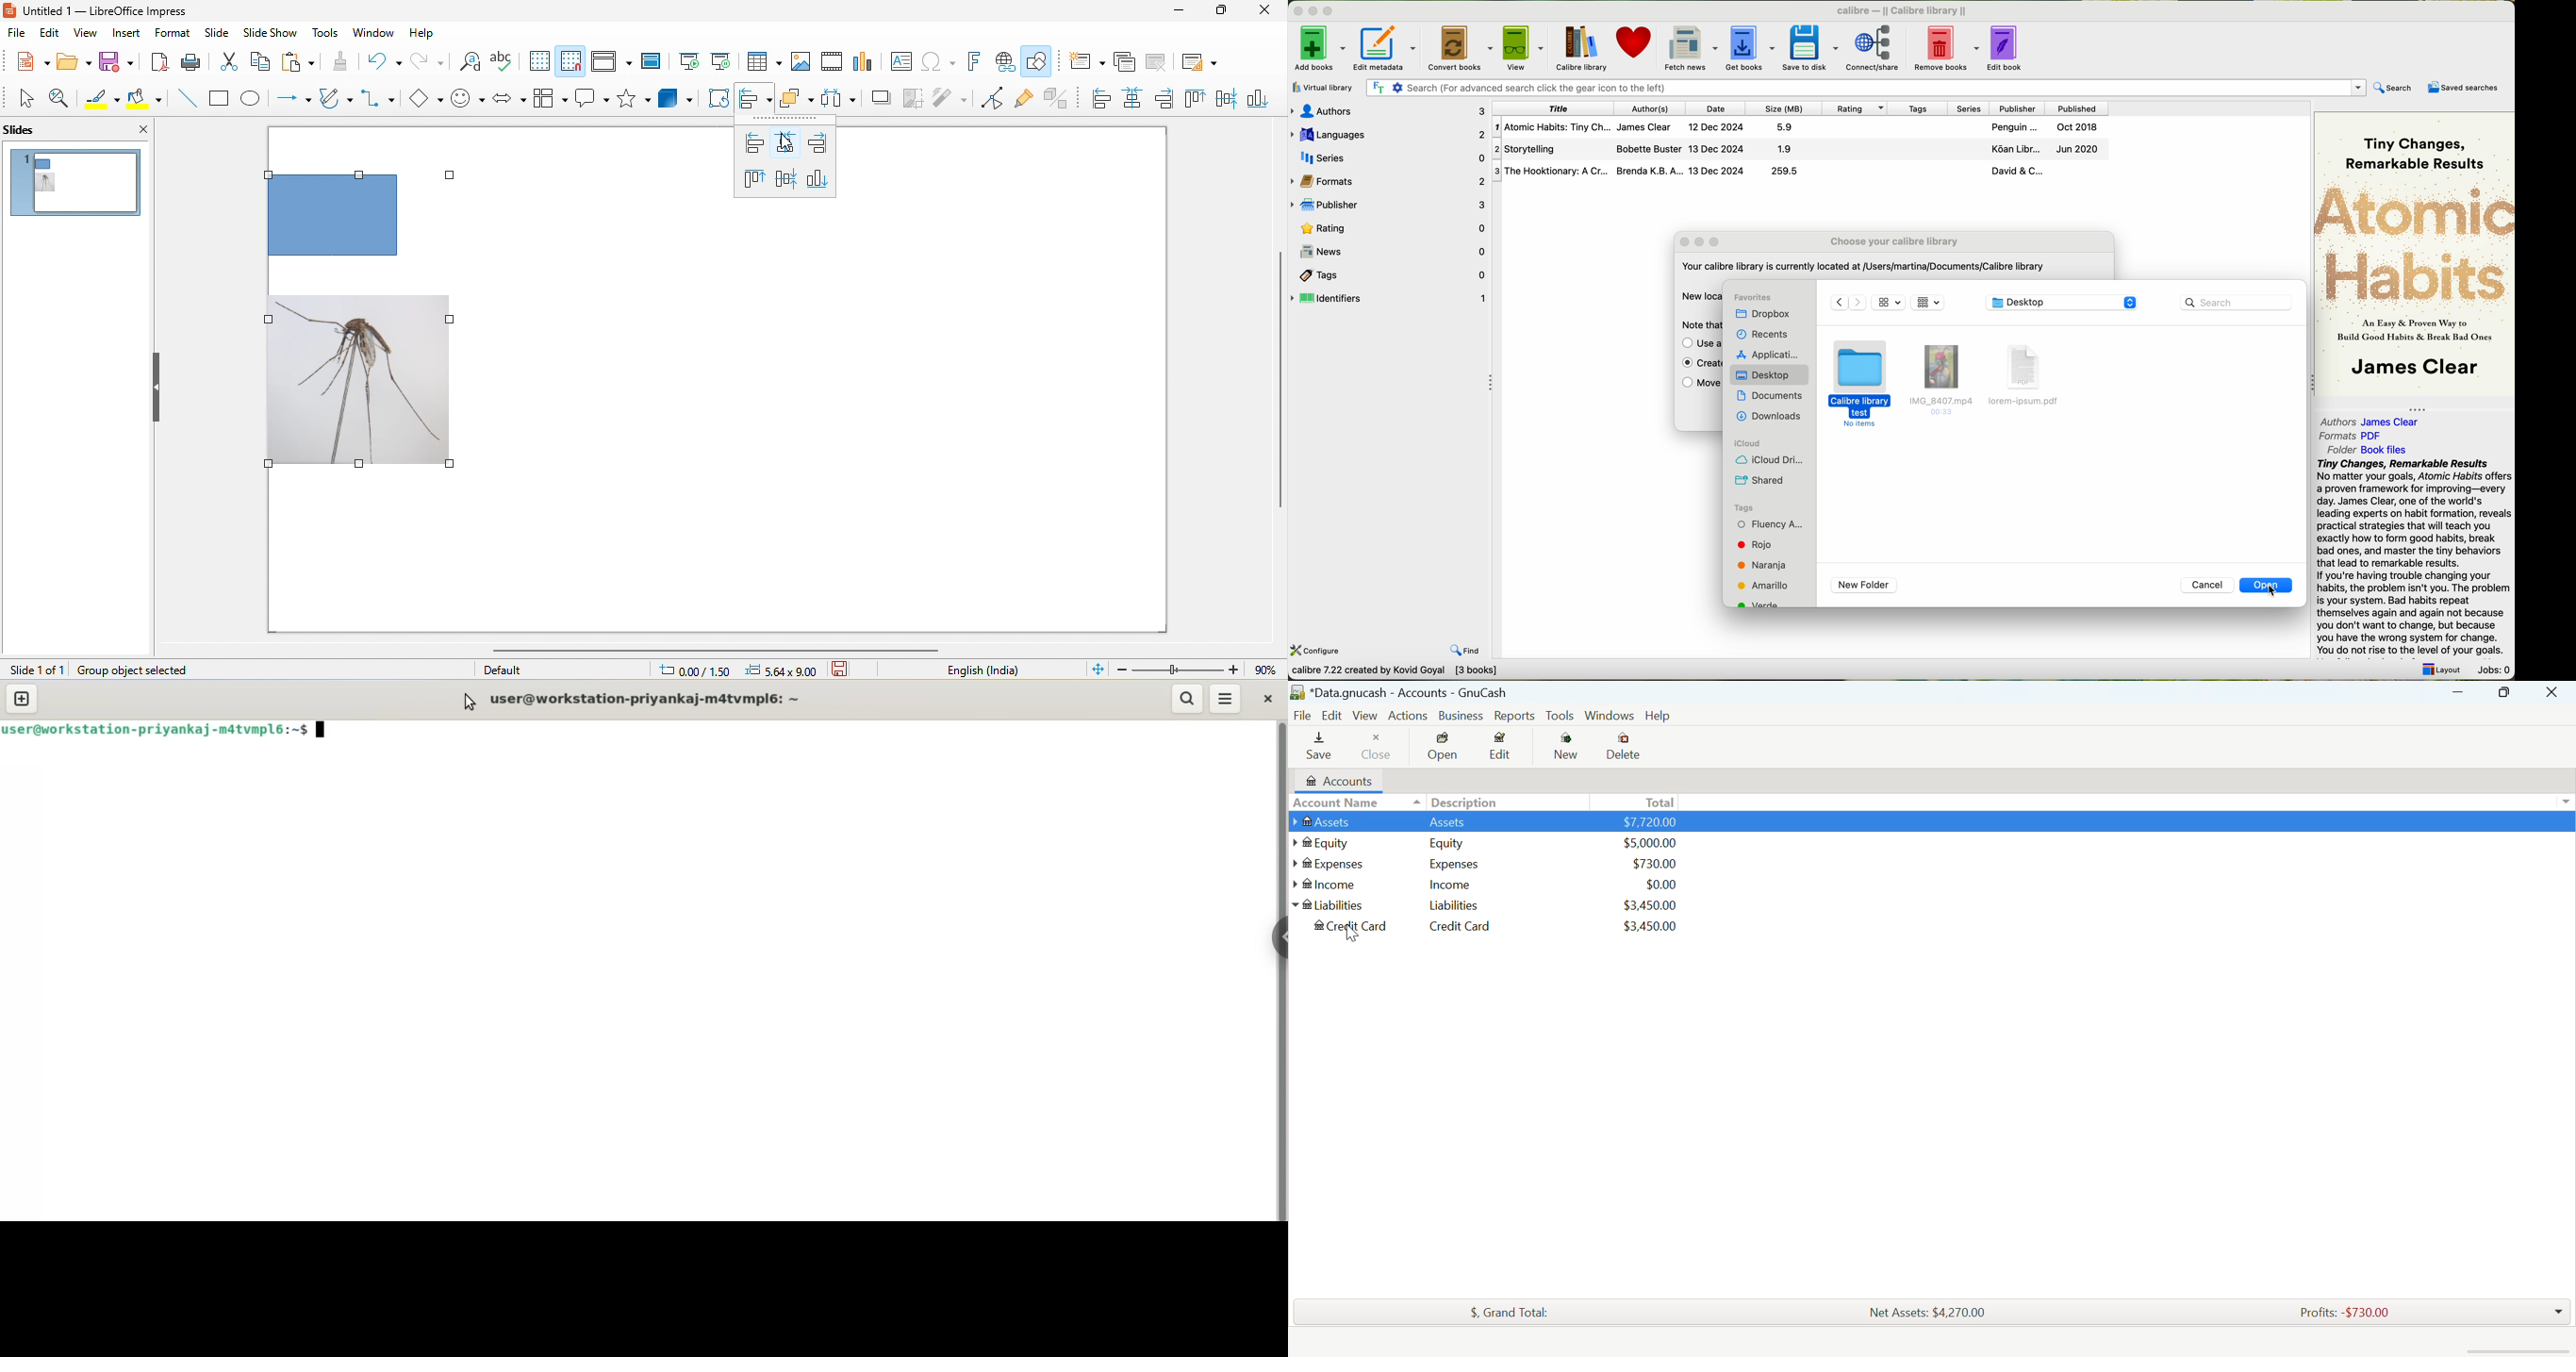  Describe the element at coordinates (1698, 325) in the screenshot. I see `Note that putting the calibre library on a Networked drive is not safe.` at that location.